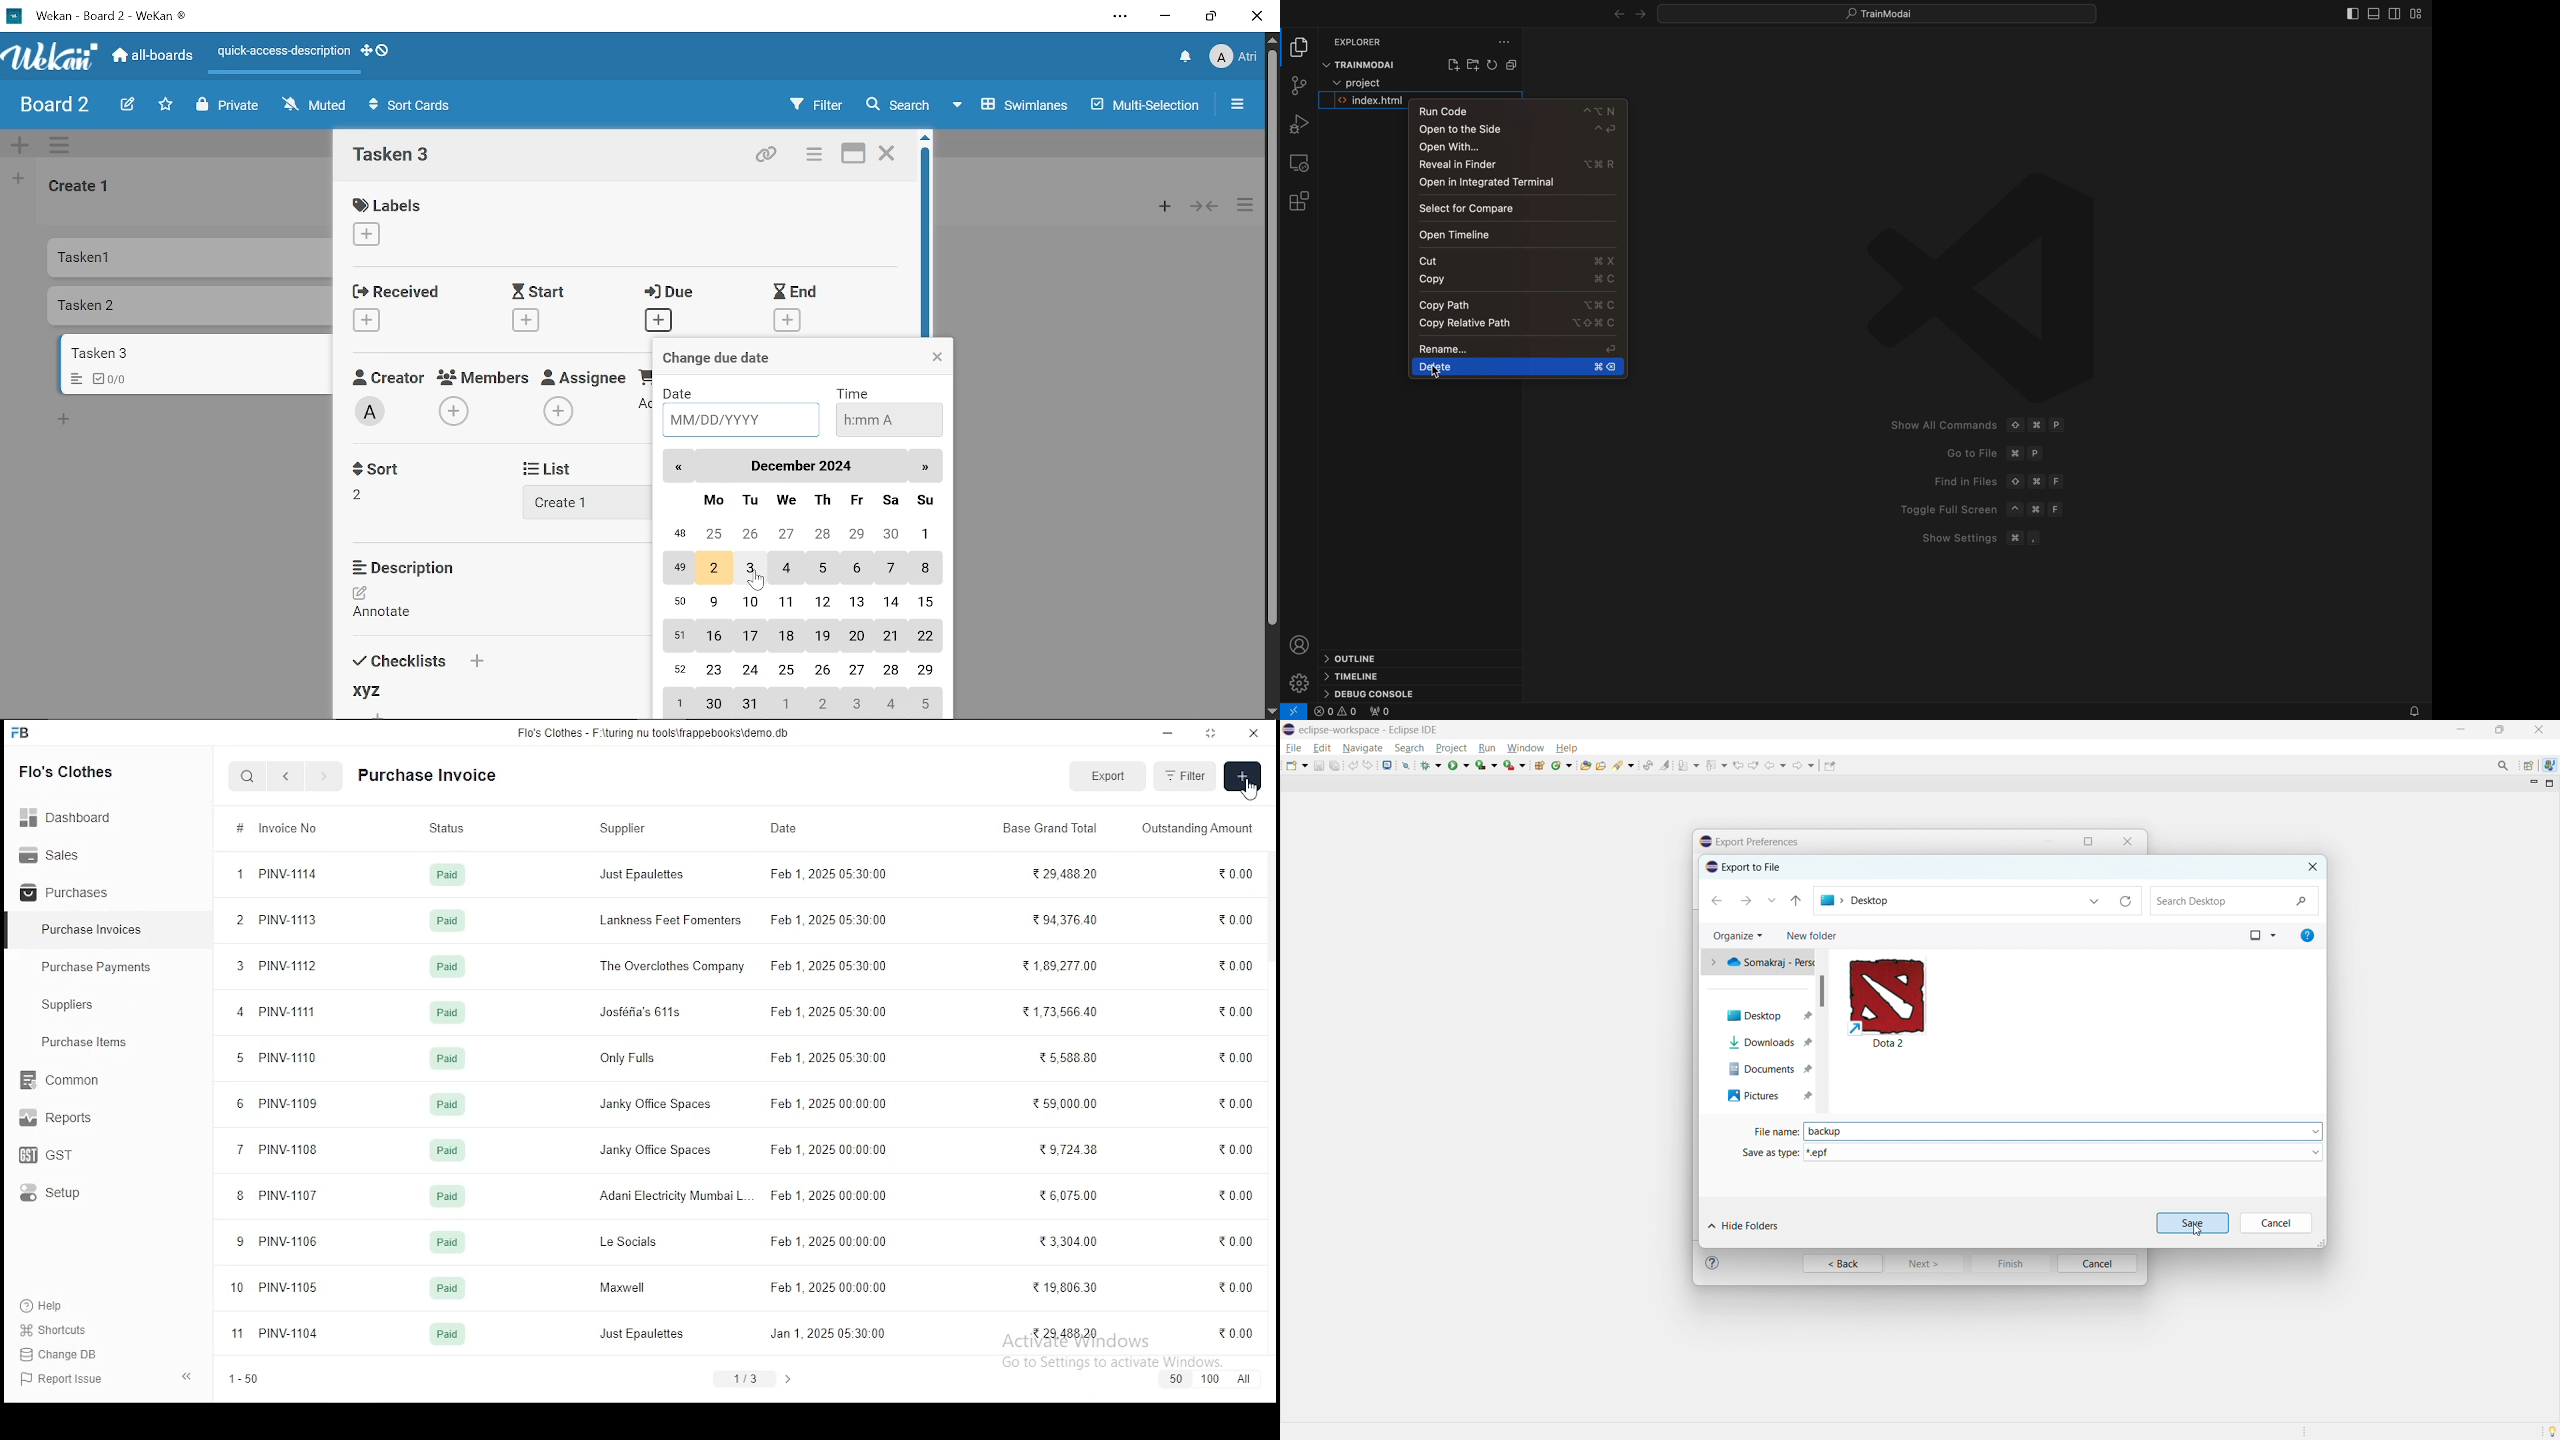 This screenshot has height=1456, width=2576. What do you see at coordinates (1237, 1286) in the screenshot?
I see `0.00` at bounding box center [1237, 1286].